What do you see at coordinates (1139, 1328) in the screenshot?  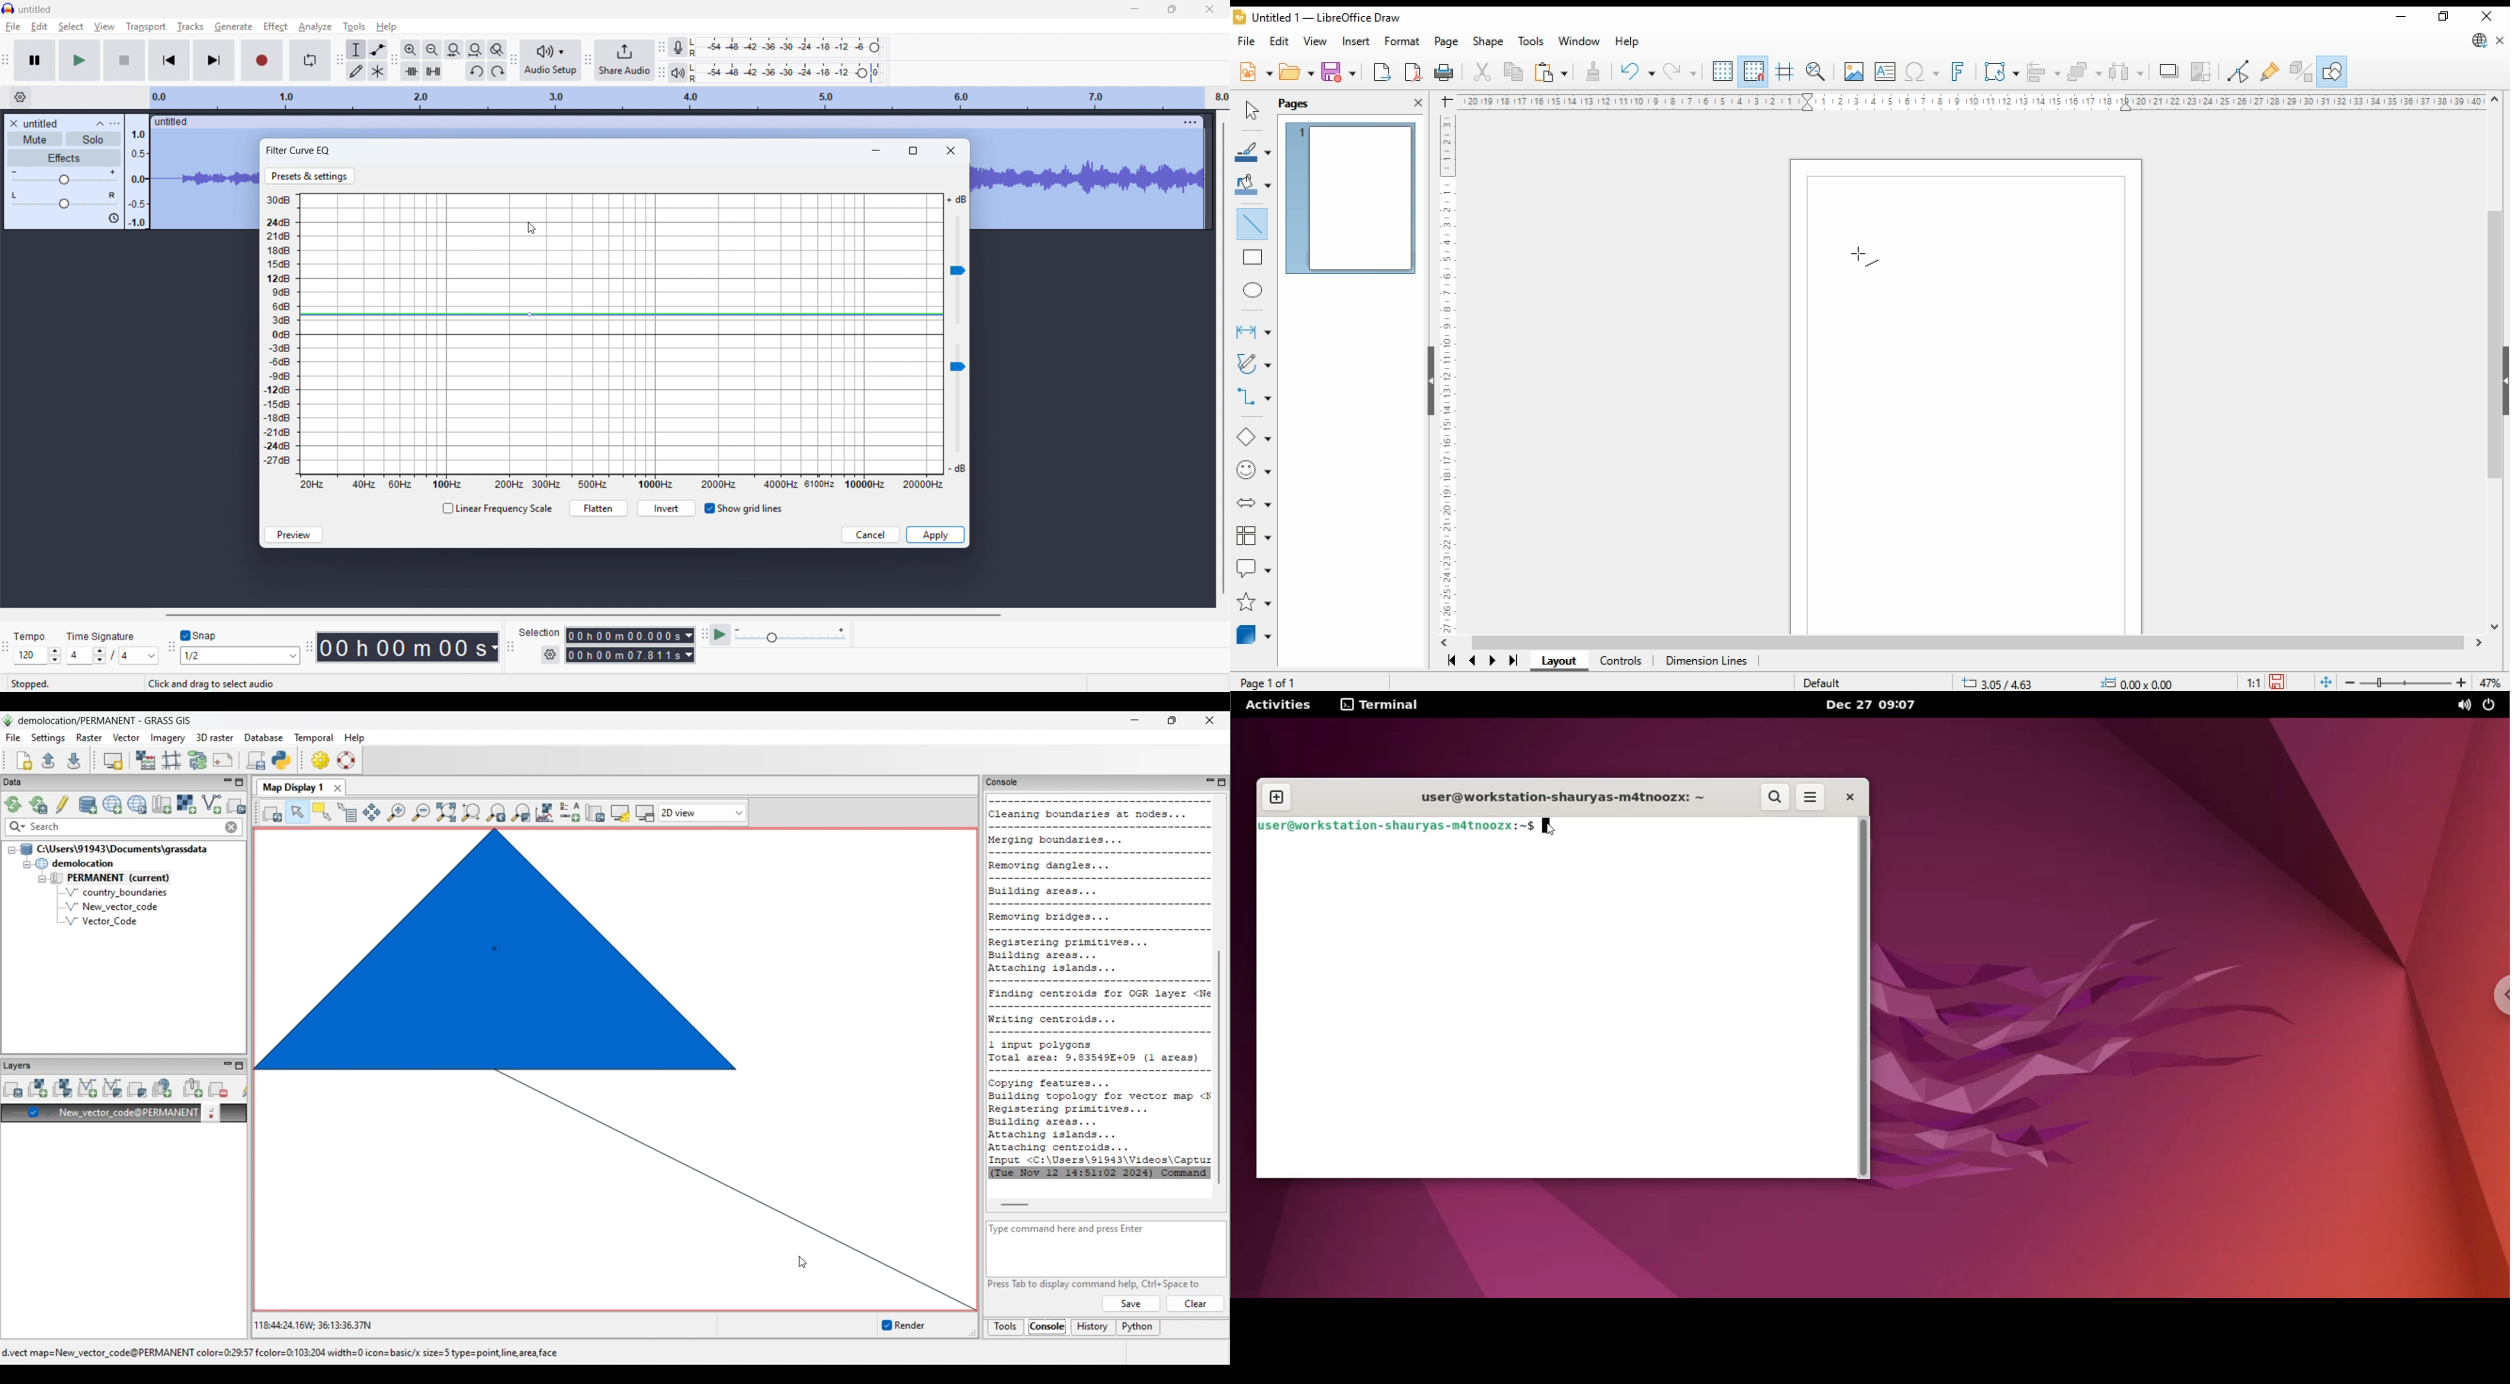 I see `Python` at bounding box center [1139, 1328].